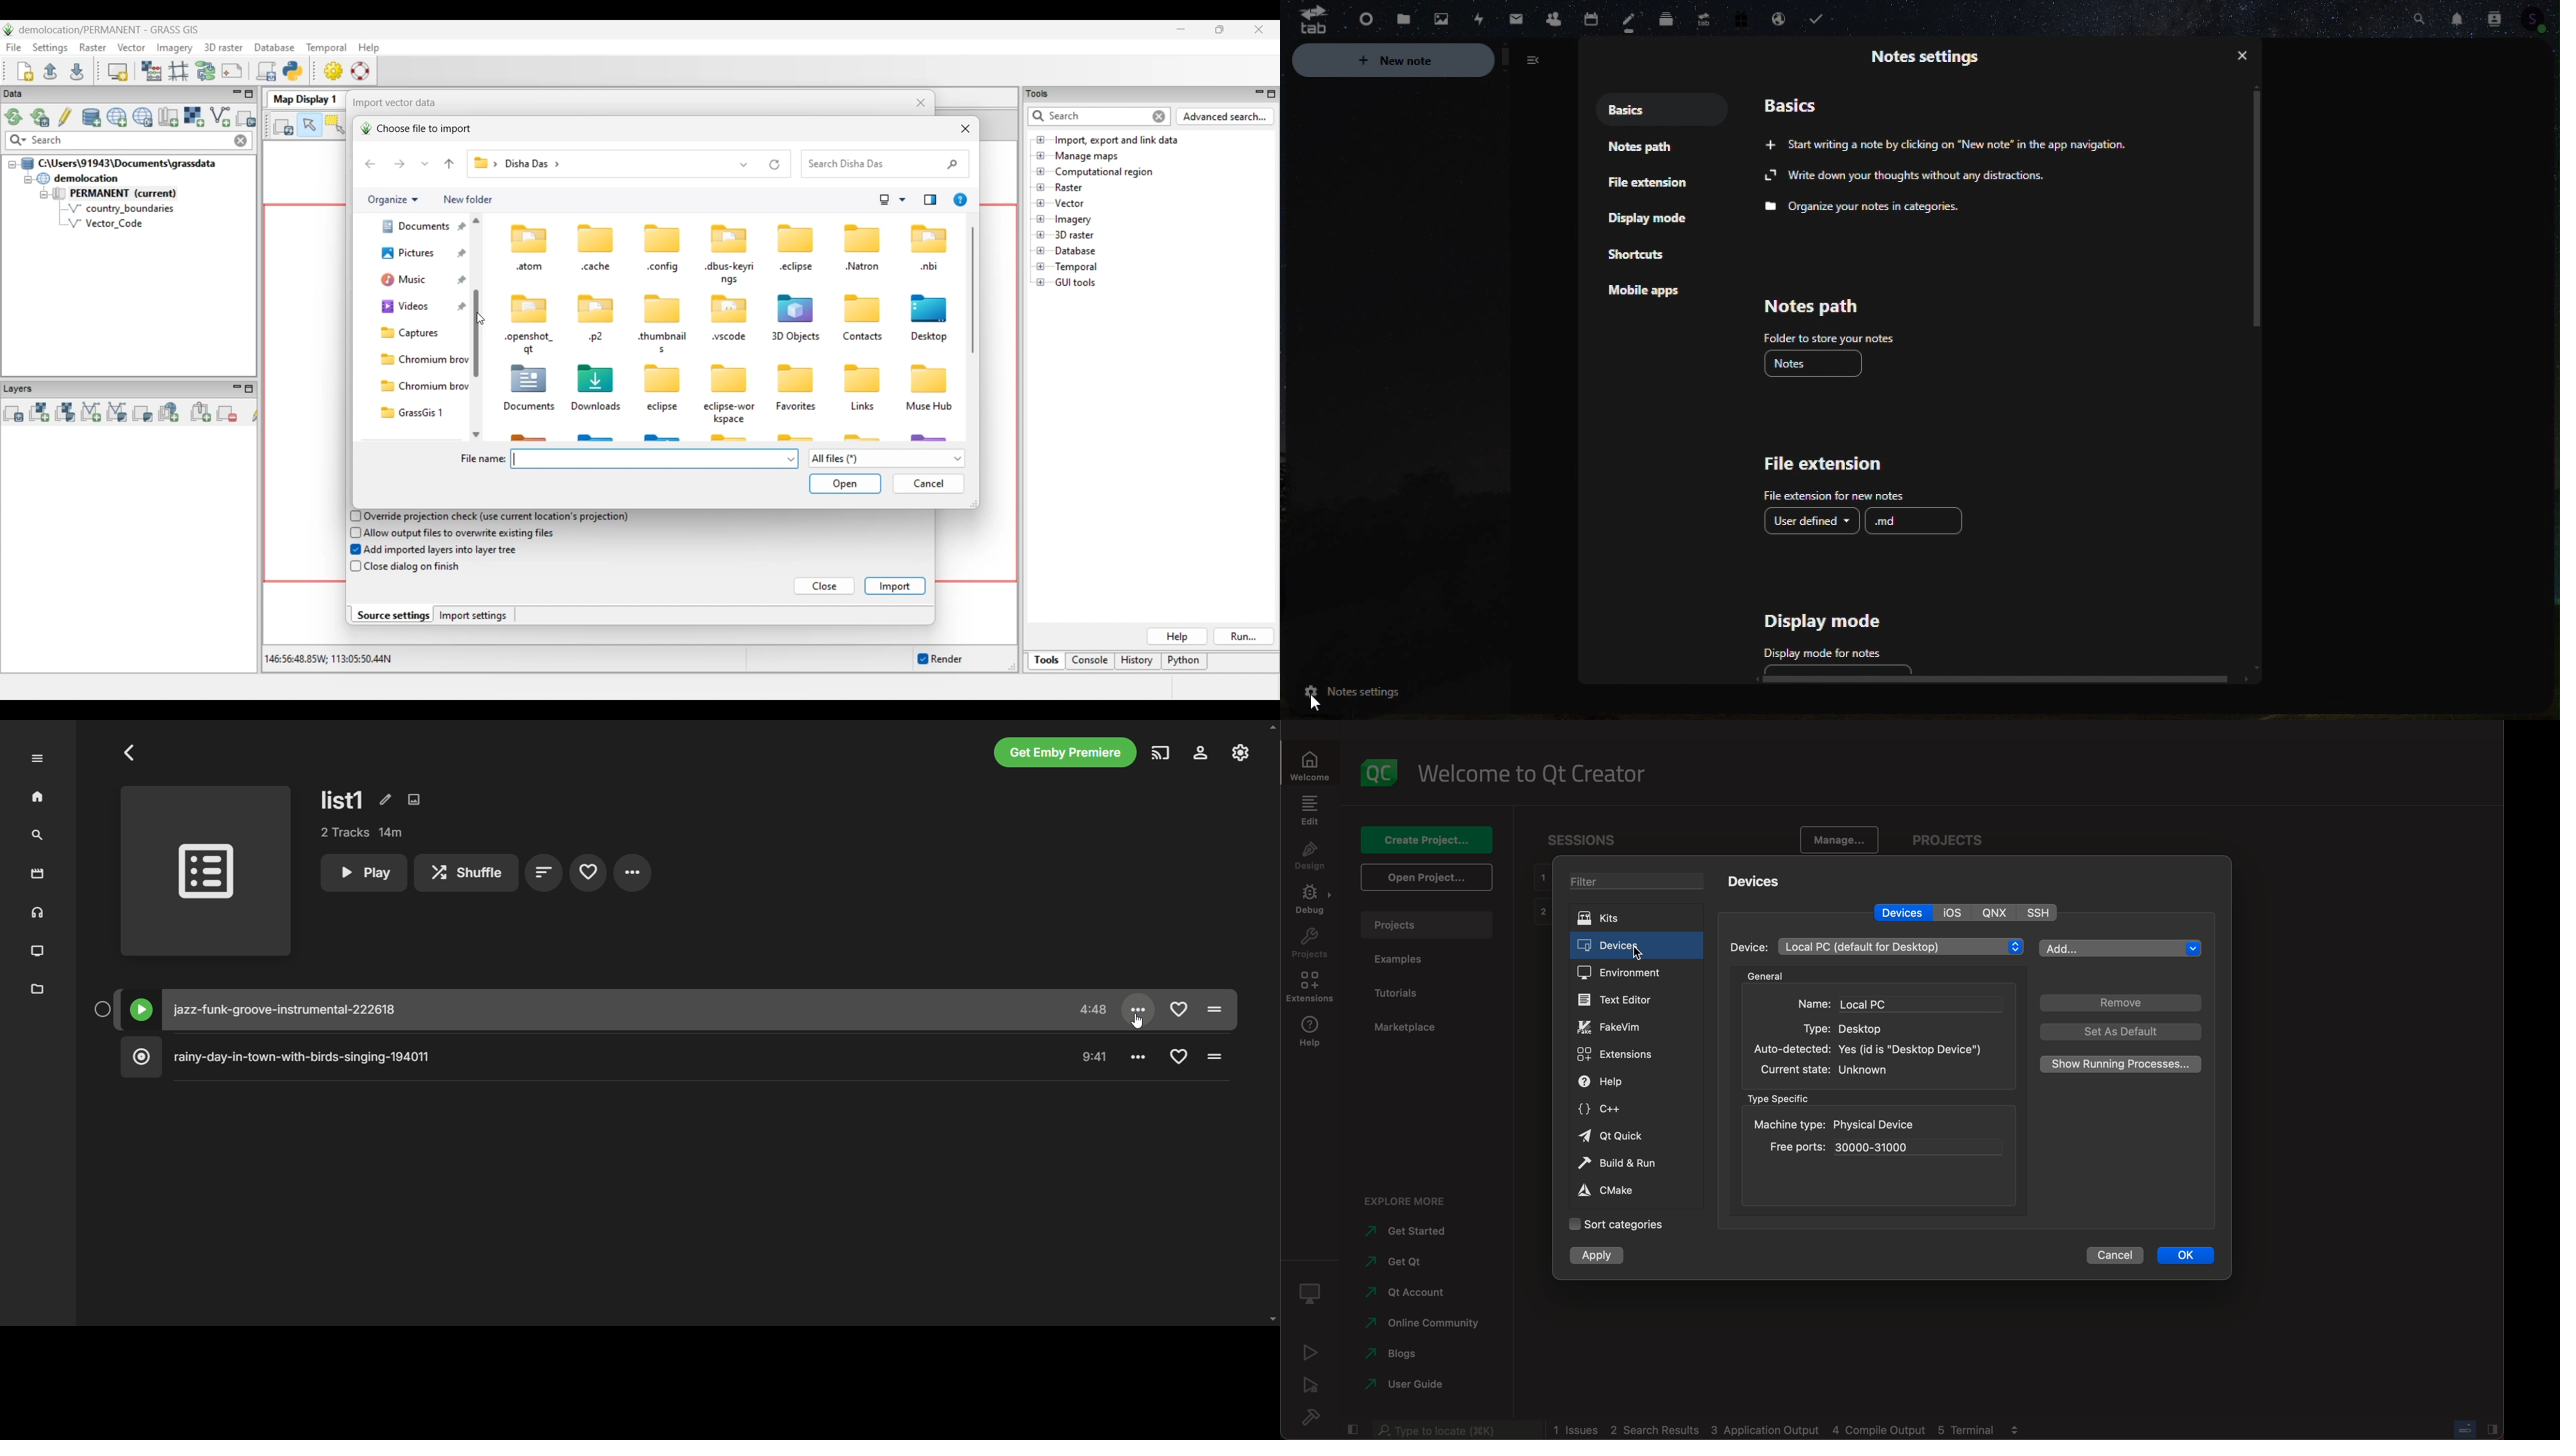 The height and width of the screenshot is (1456, 2576). Describe the element at coordinates (1824, 304) in the screenshot. I see `Notes path` at that location.